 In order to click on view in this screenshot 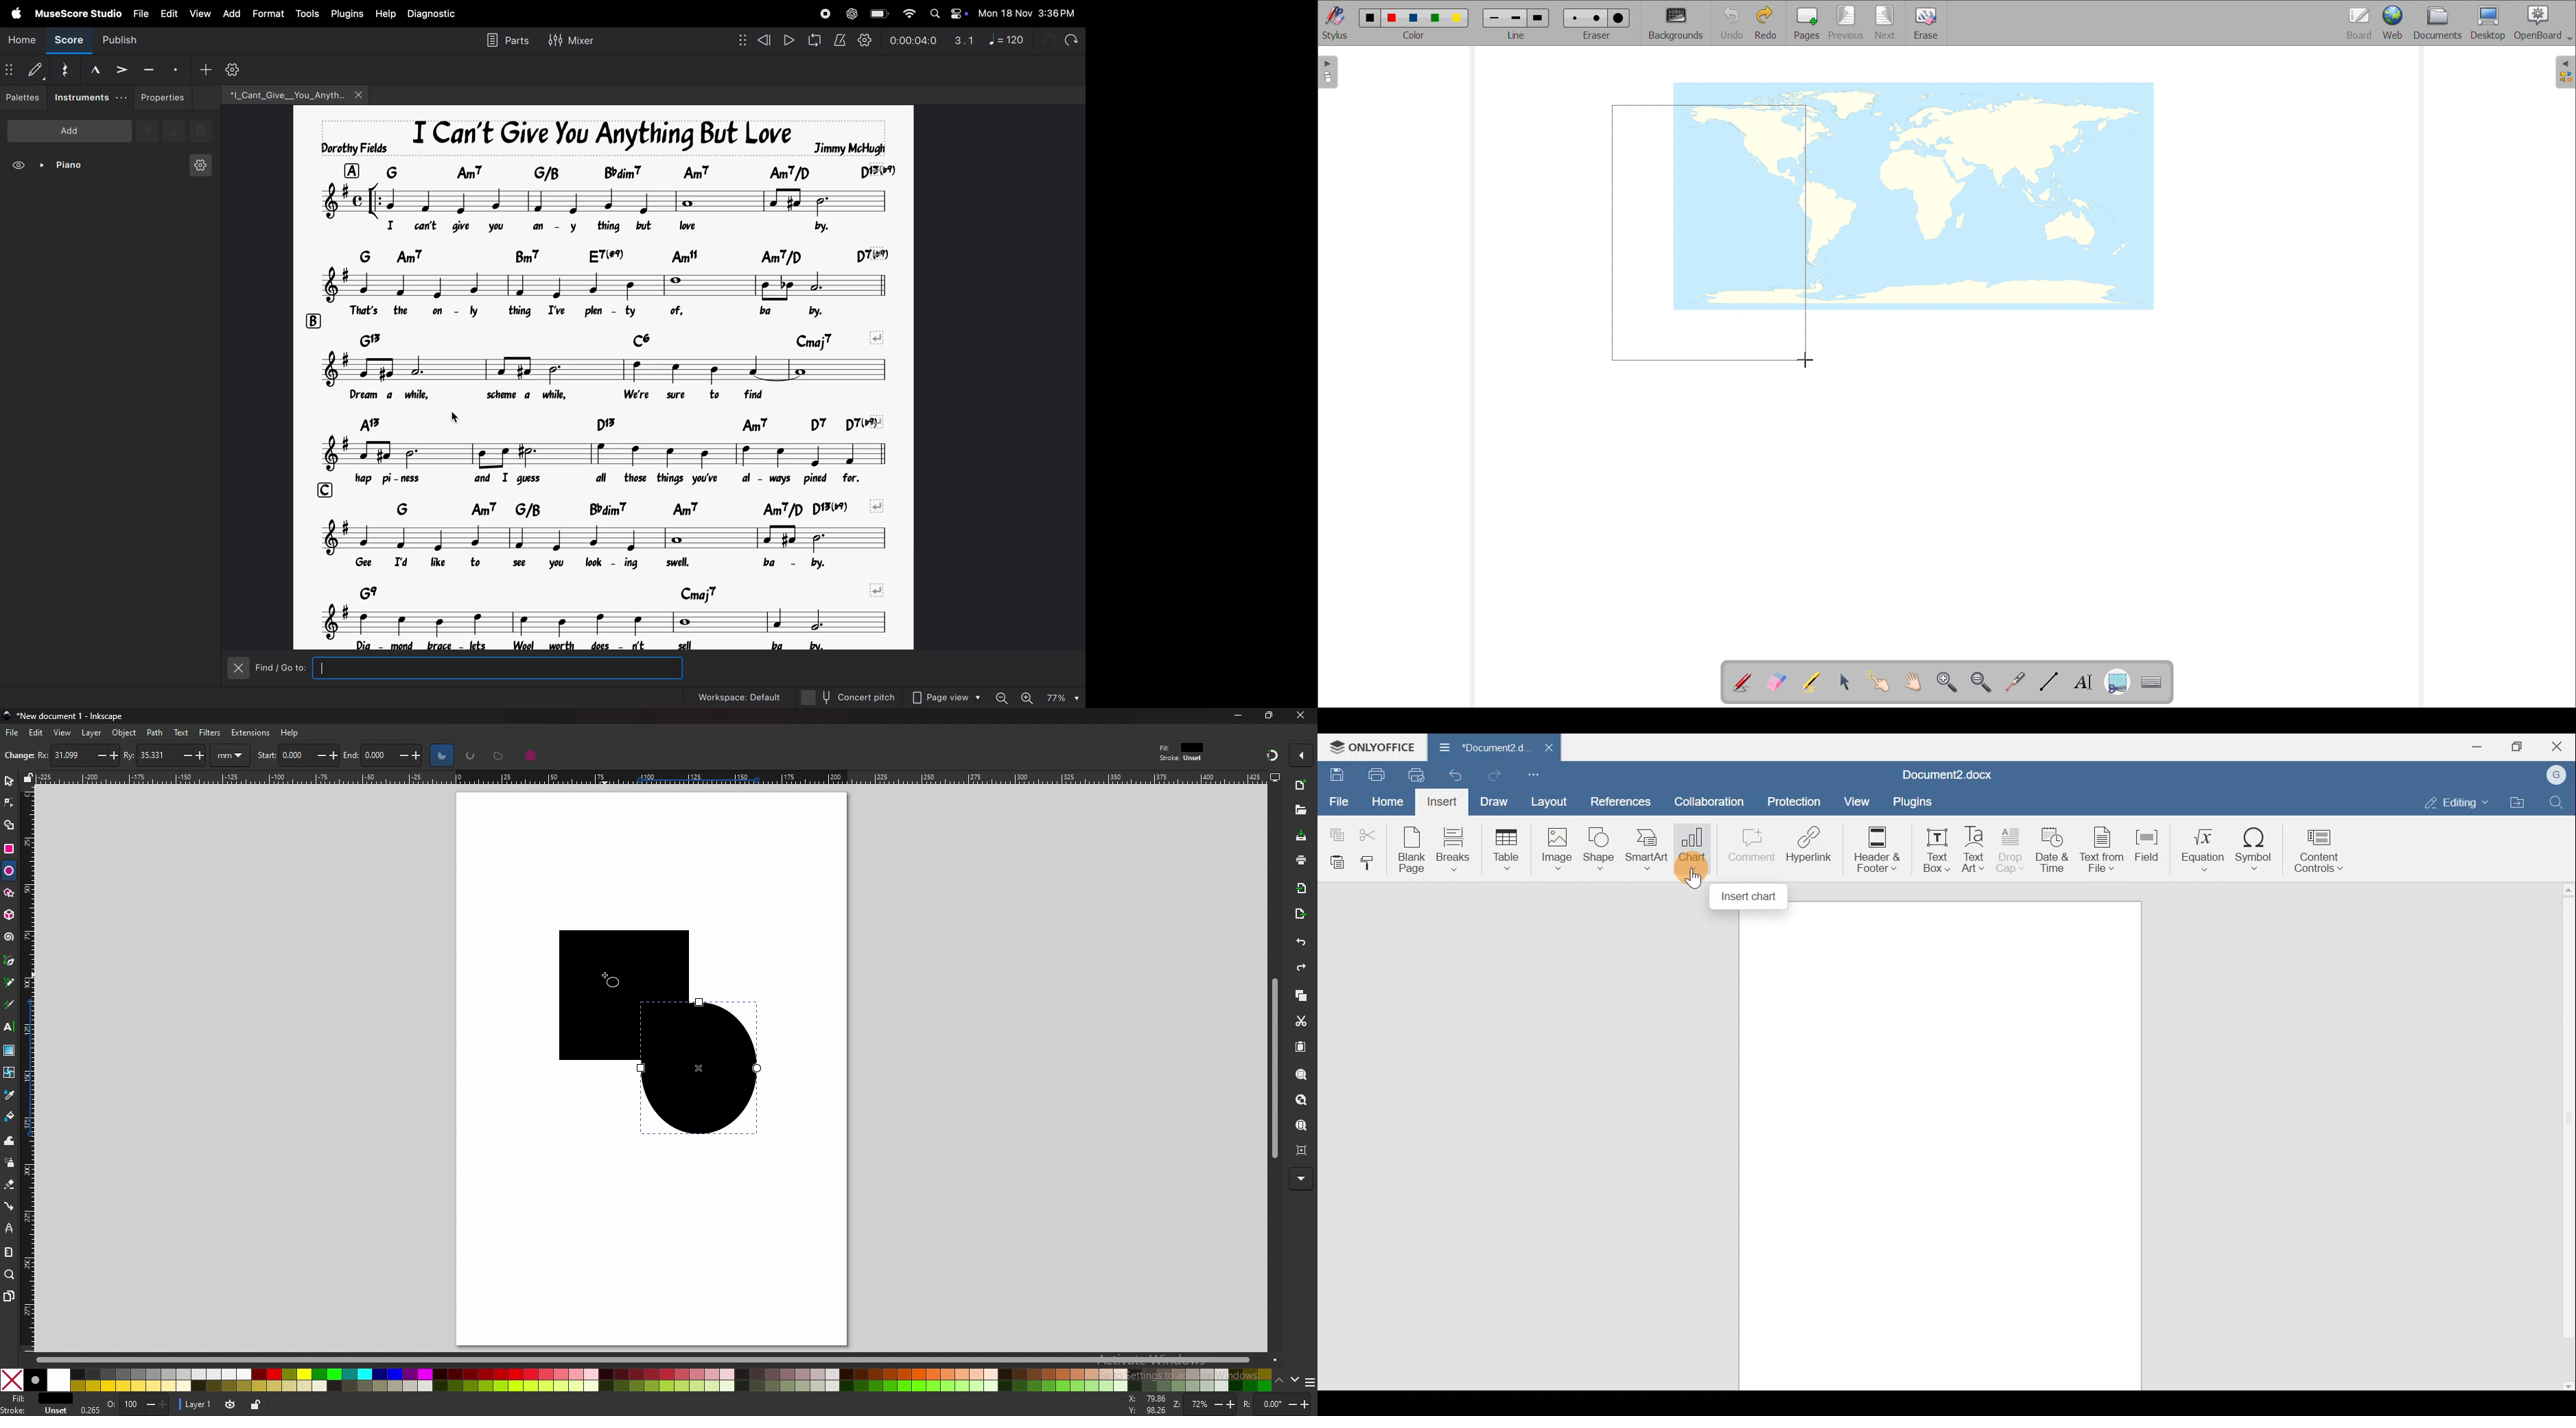, I will do `click(200, 13)`.